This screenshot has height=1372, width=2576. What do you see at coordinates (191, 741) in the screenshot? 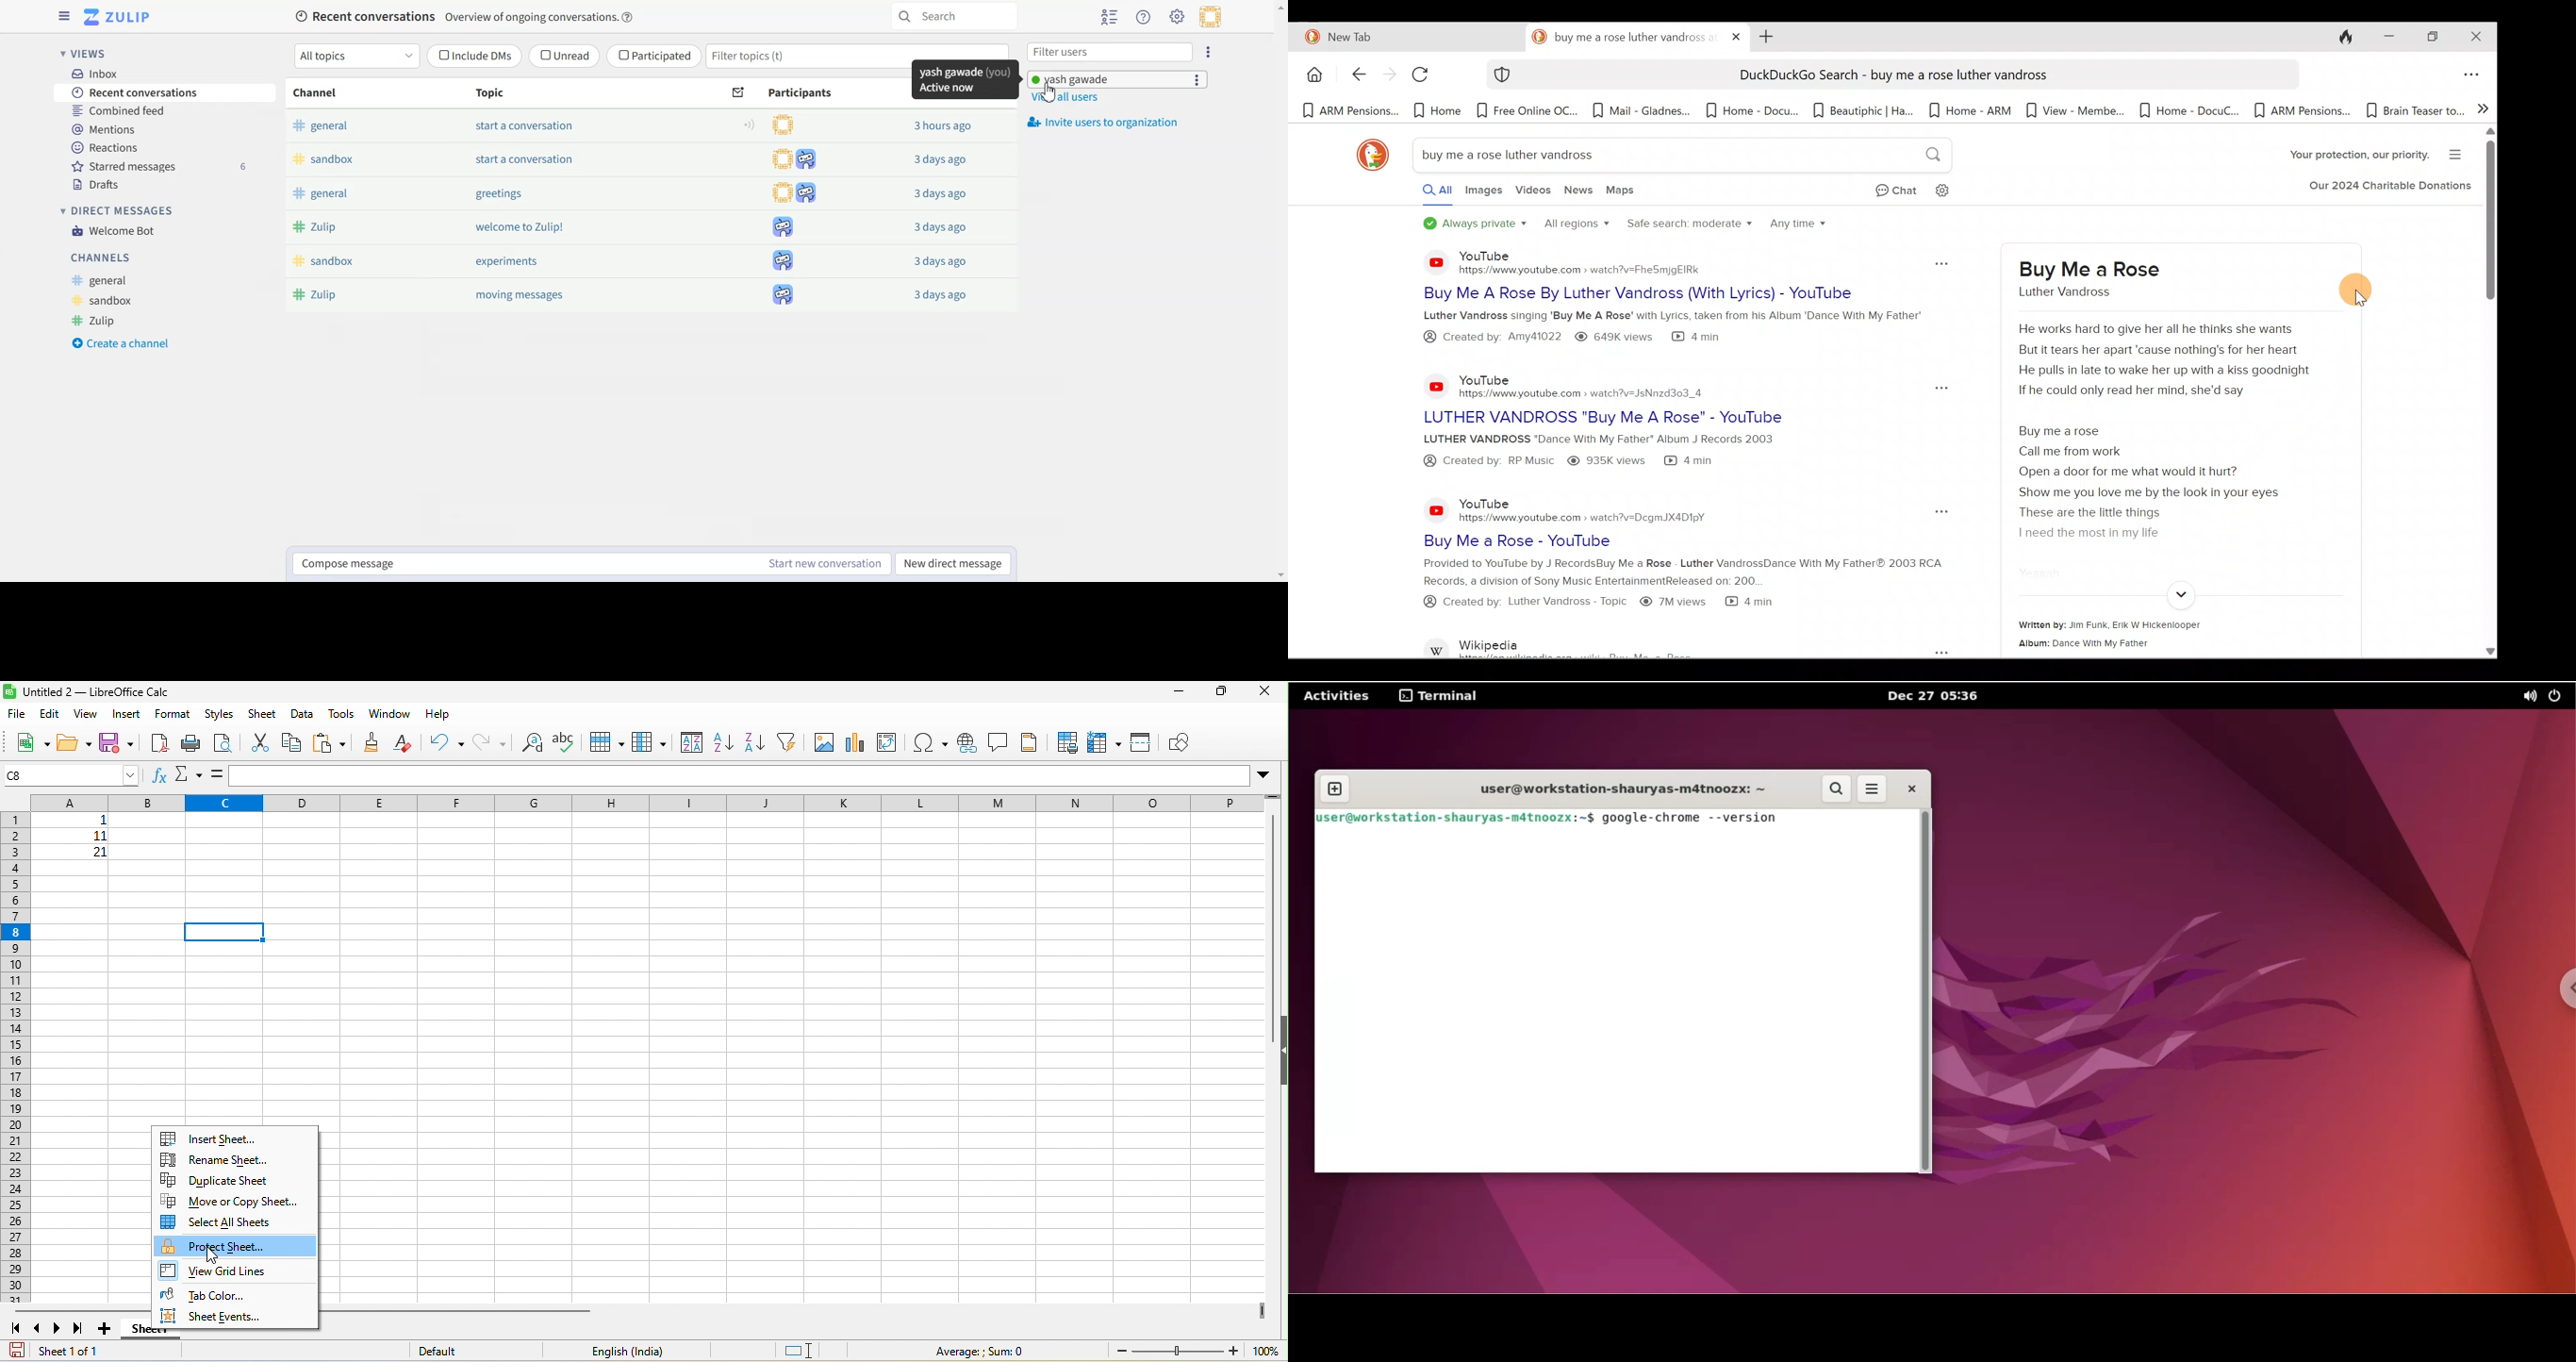
I see `print` at bounding box center [191, 741].